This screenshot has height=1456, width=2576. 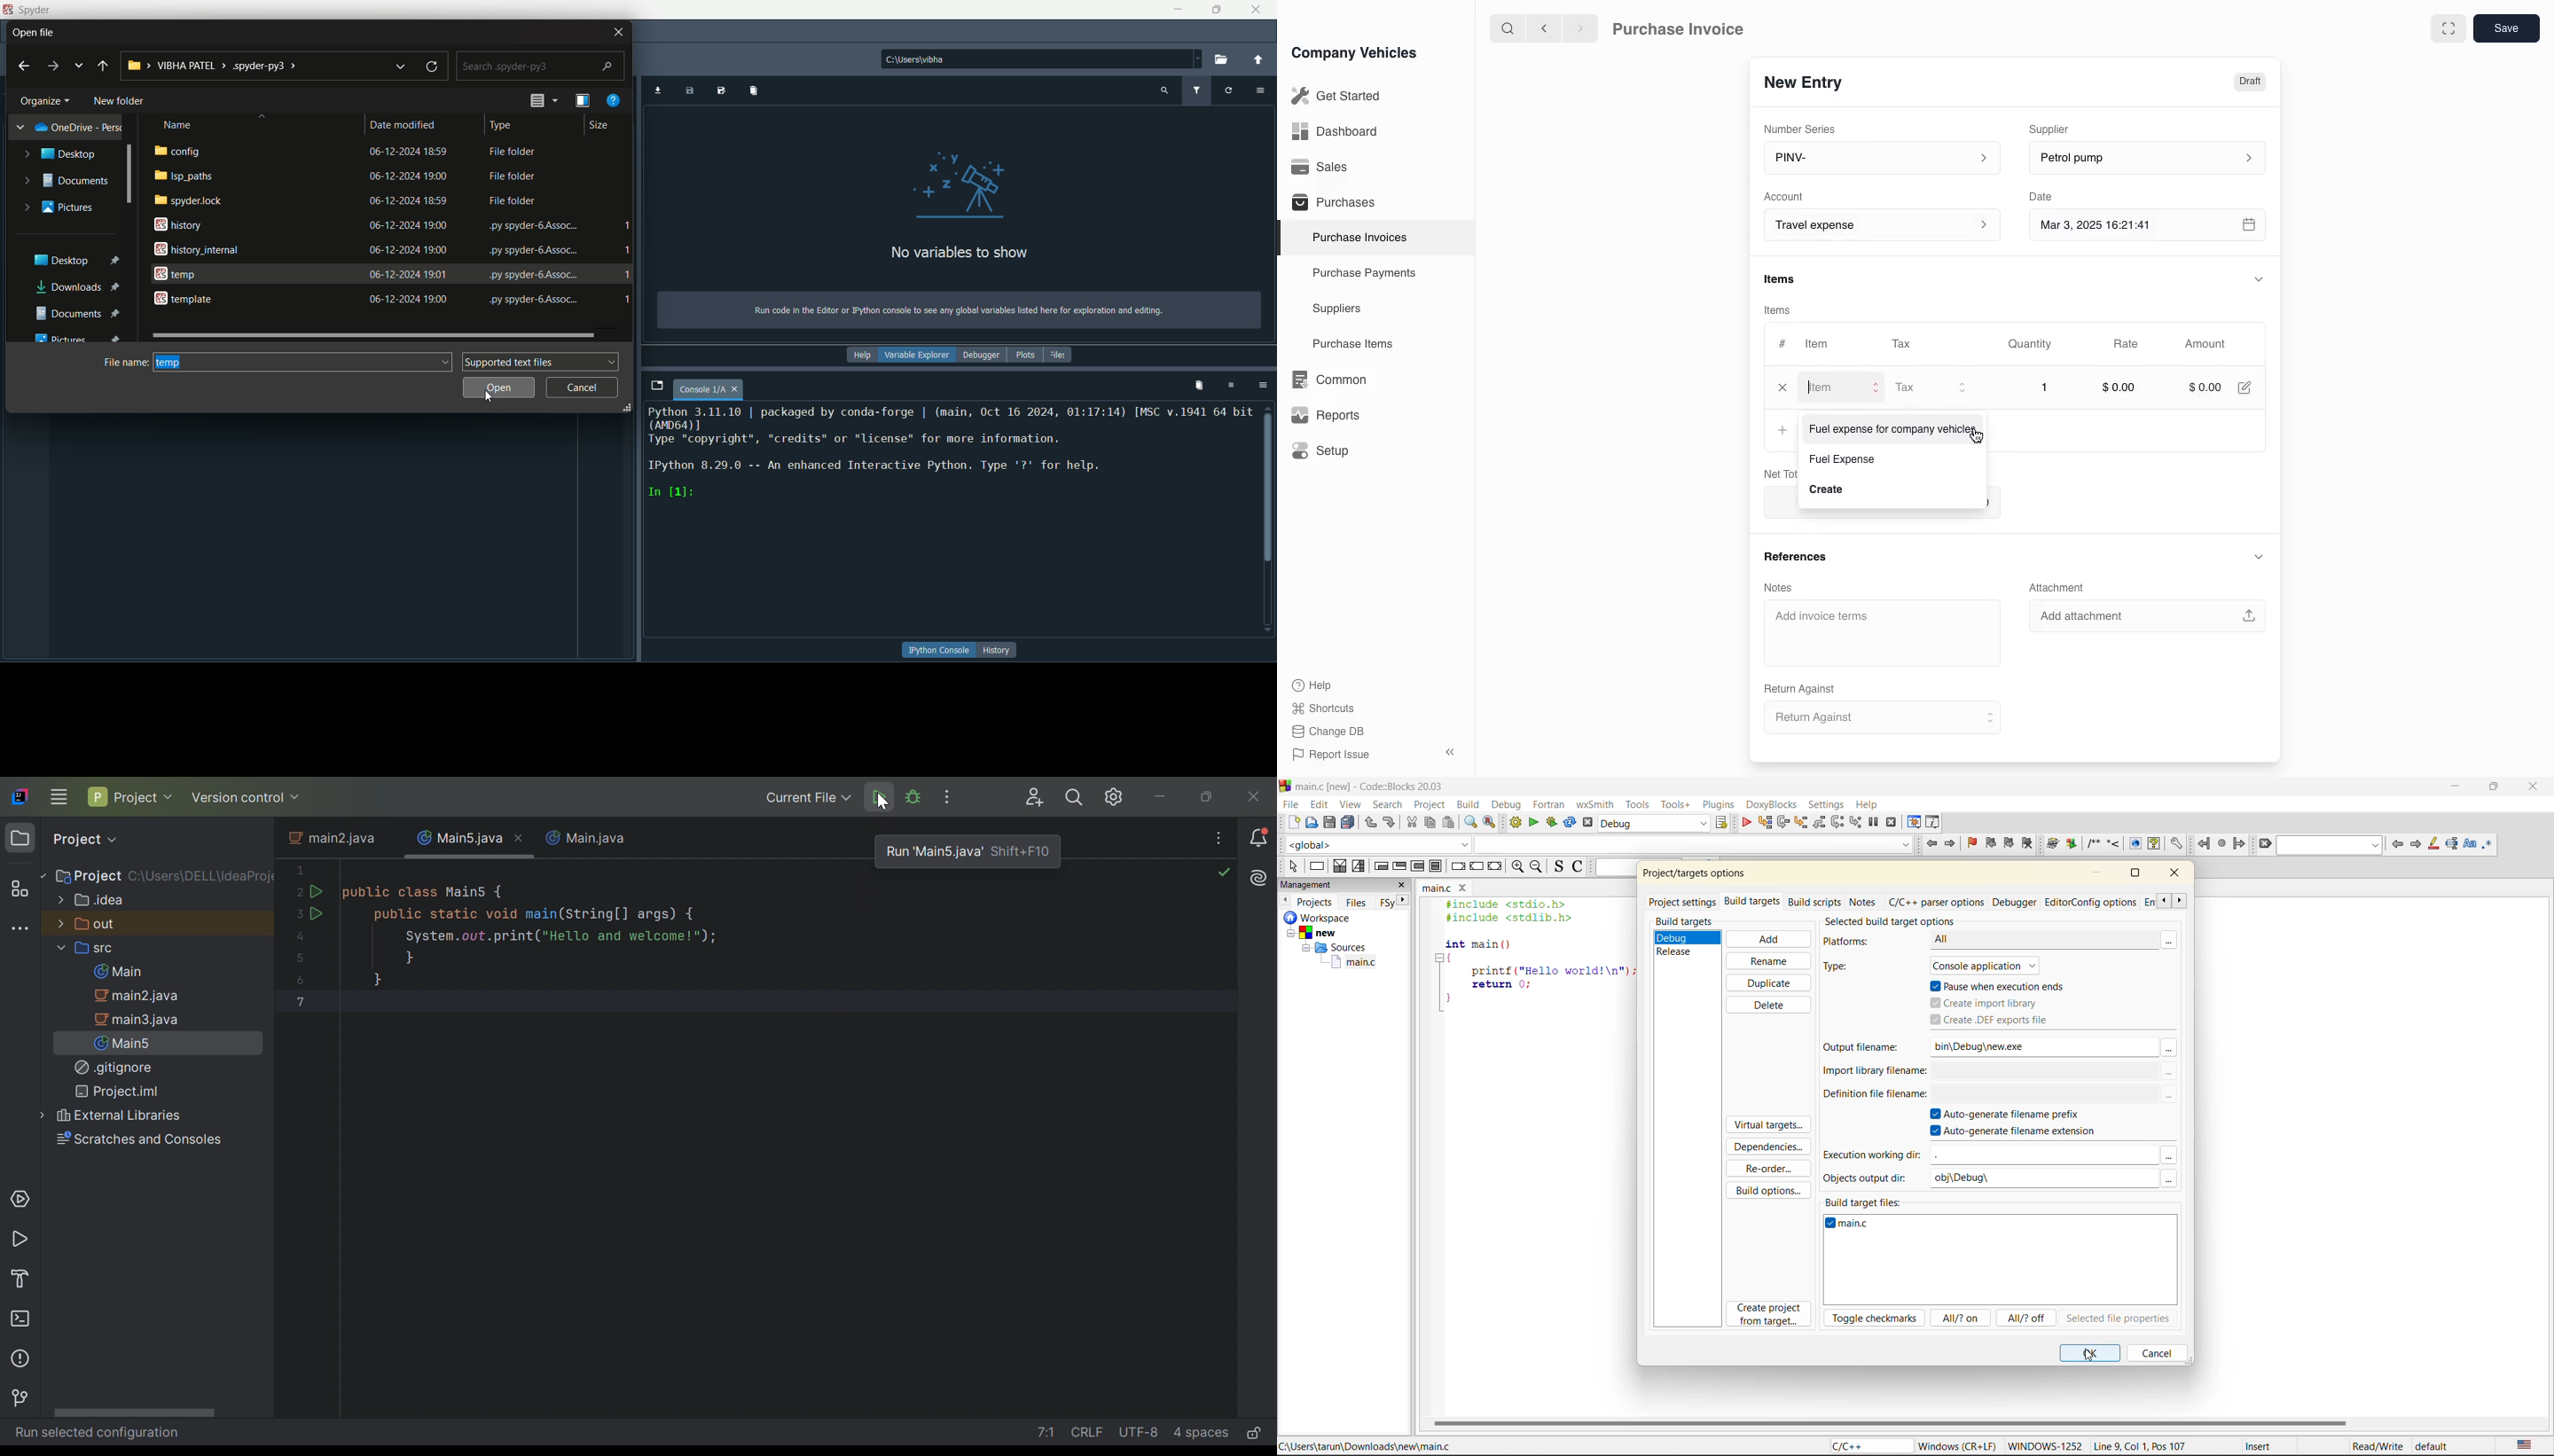 What do you see at coordinates (1362, 273) in the screenshot?
I see `Purchase Payments` at bounding box center [1362, 273].